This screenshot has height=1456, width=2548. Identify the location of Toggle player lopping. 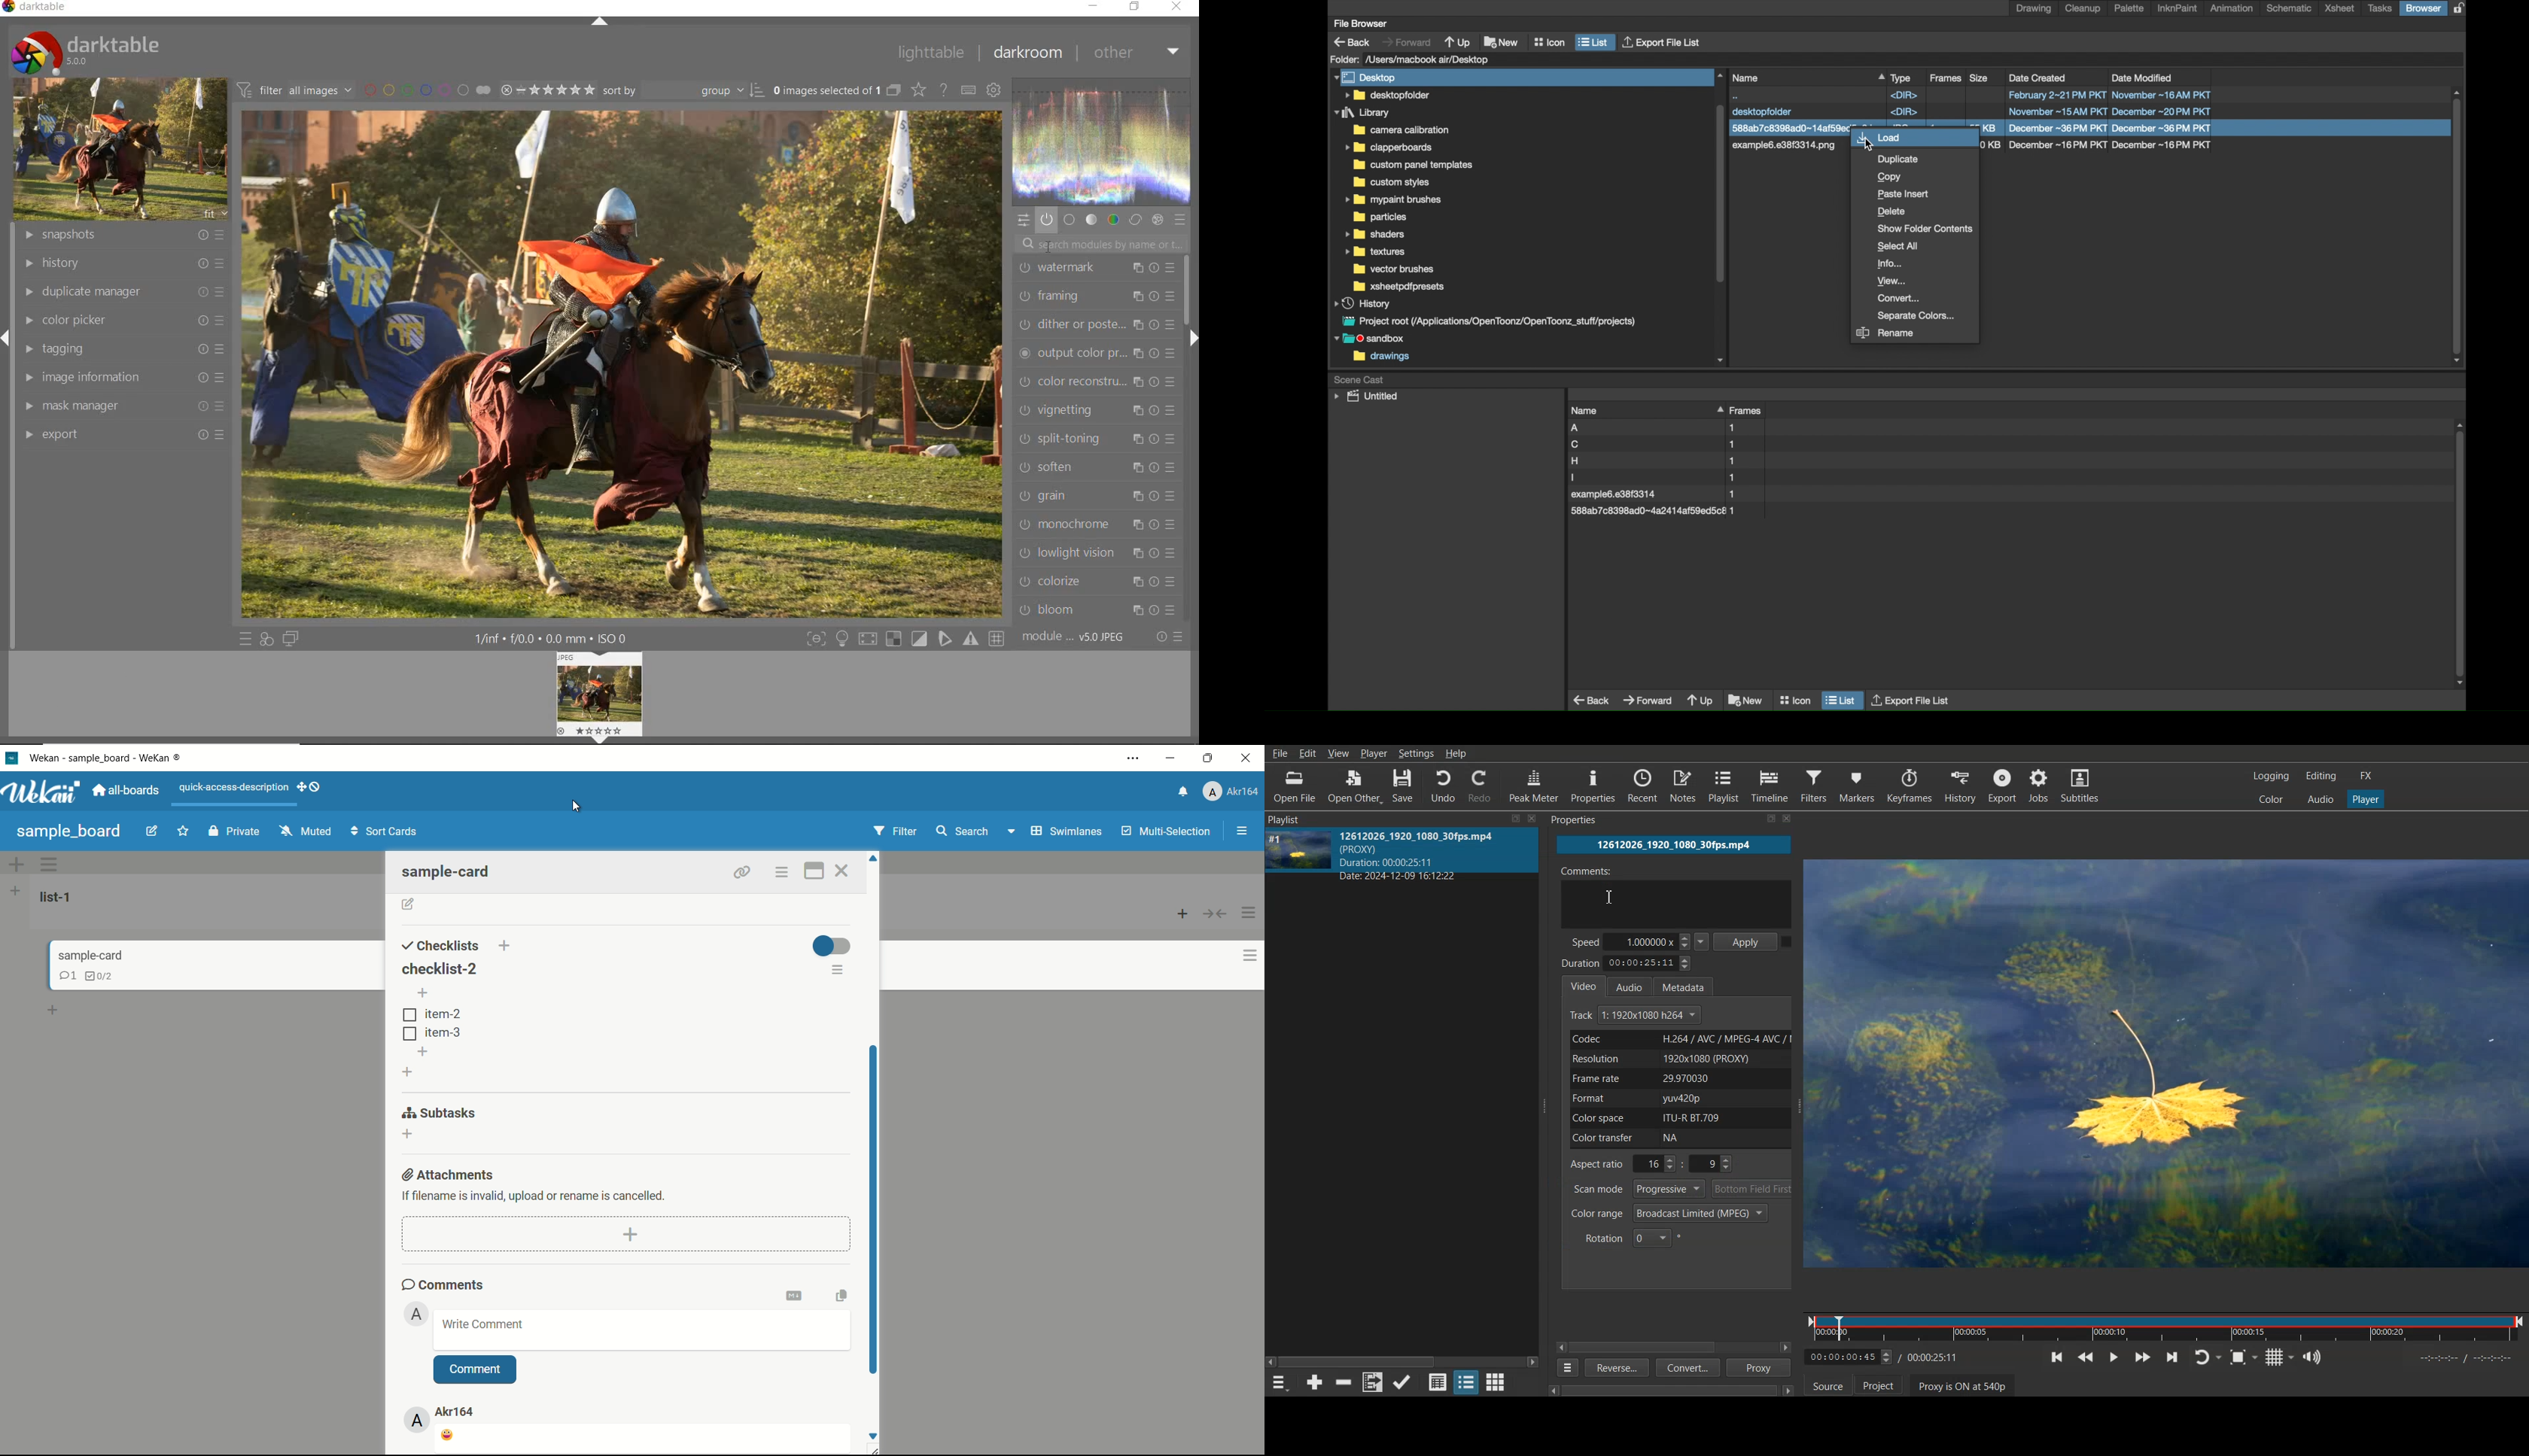
(2208, 1357).